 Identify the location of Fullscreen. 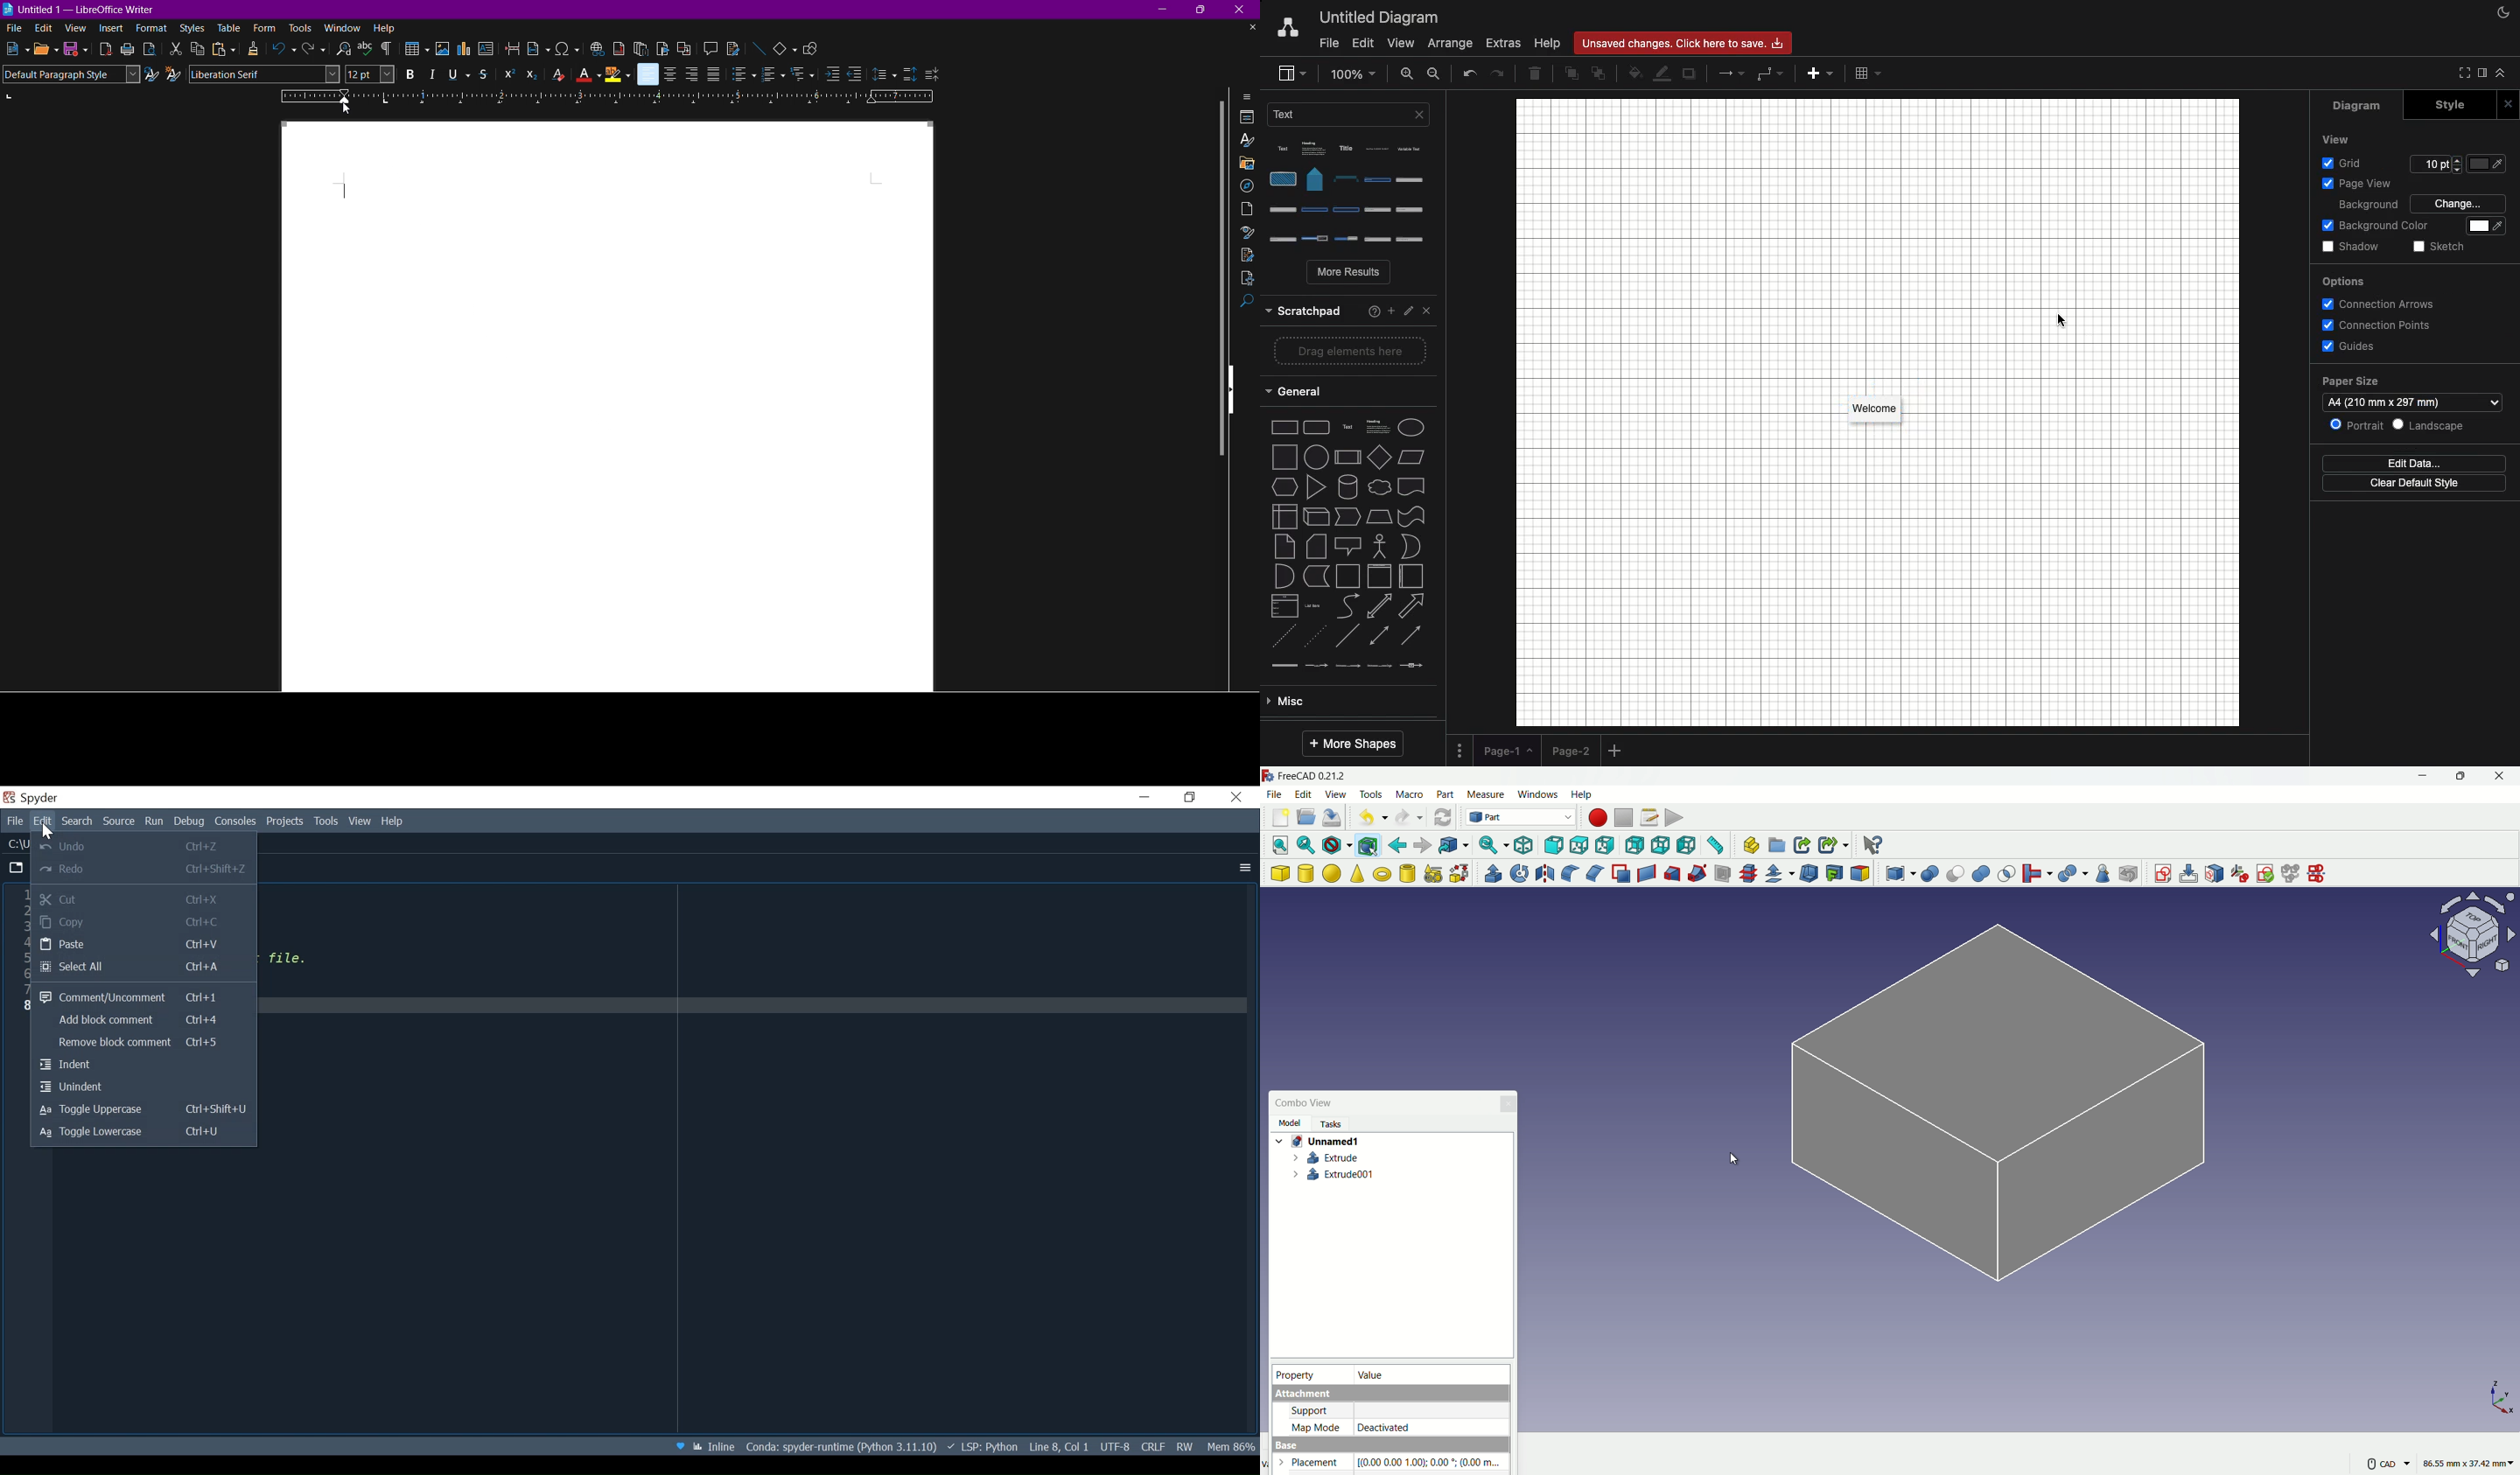
(2461, 73).